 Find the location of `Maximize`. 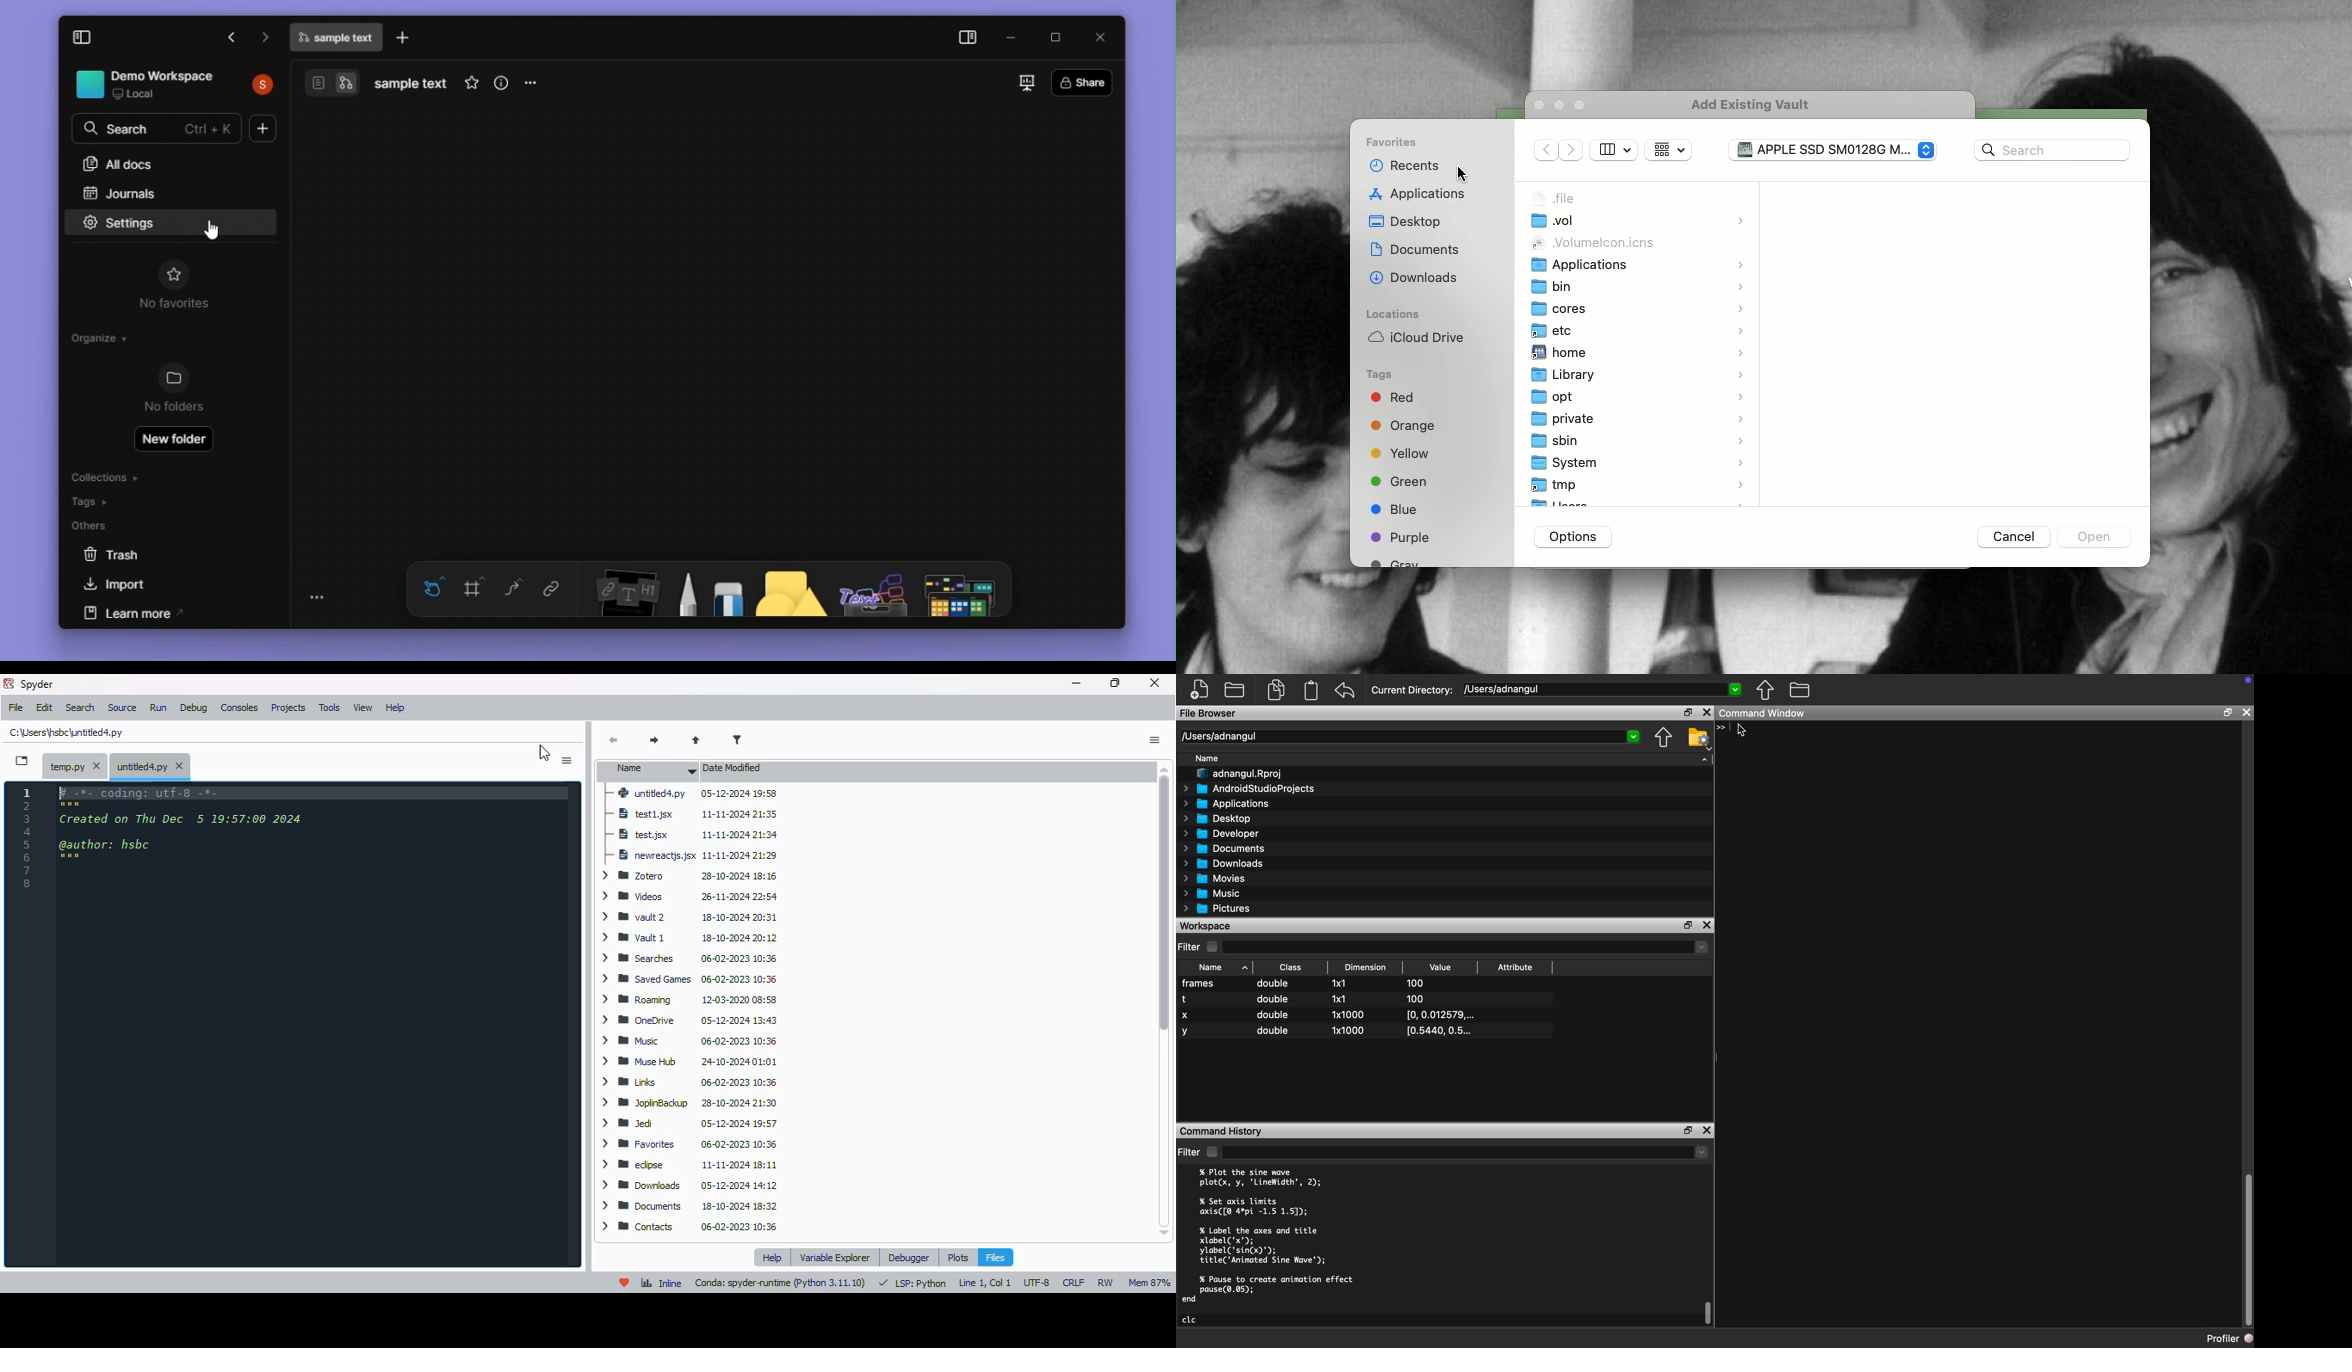

Maximize is located at coordinates (1057, 37).